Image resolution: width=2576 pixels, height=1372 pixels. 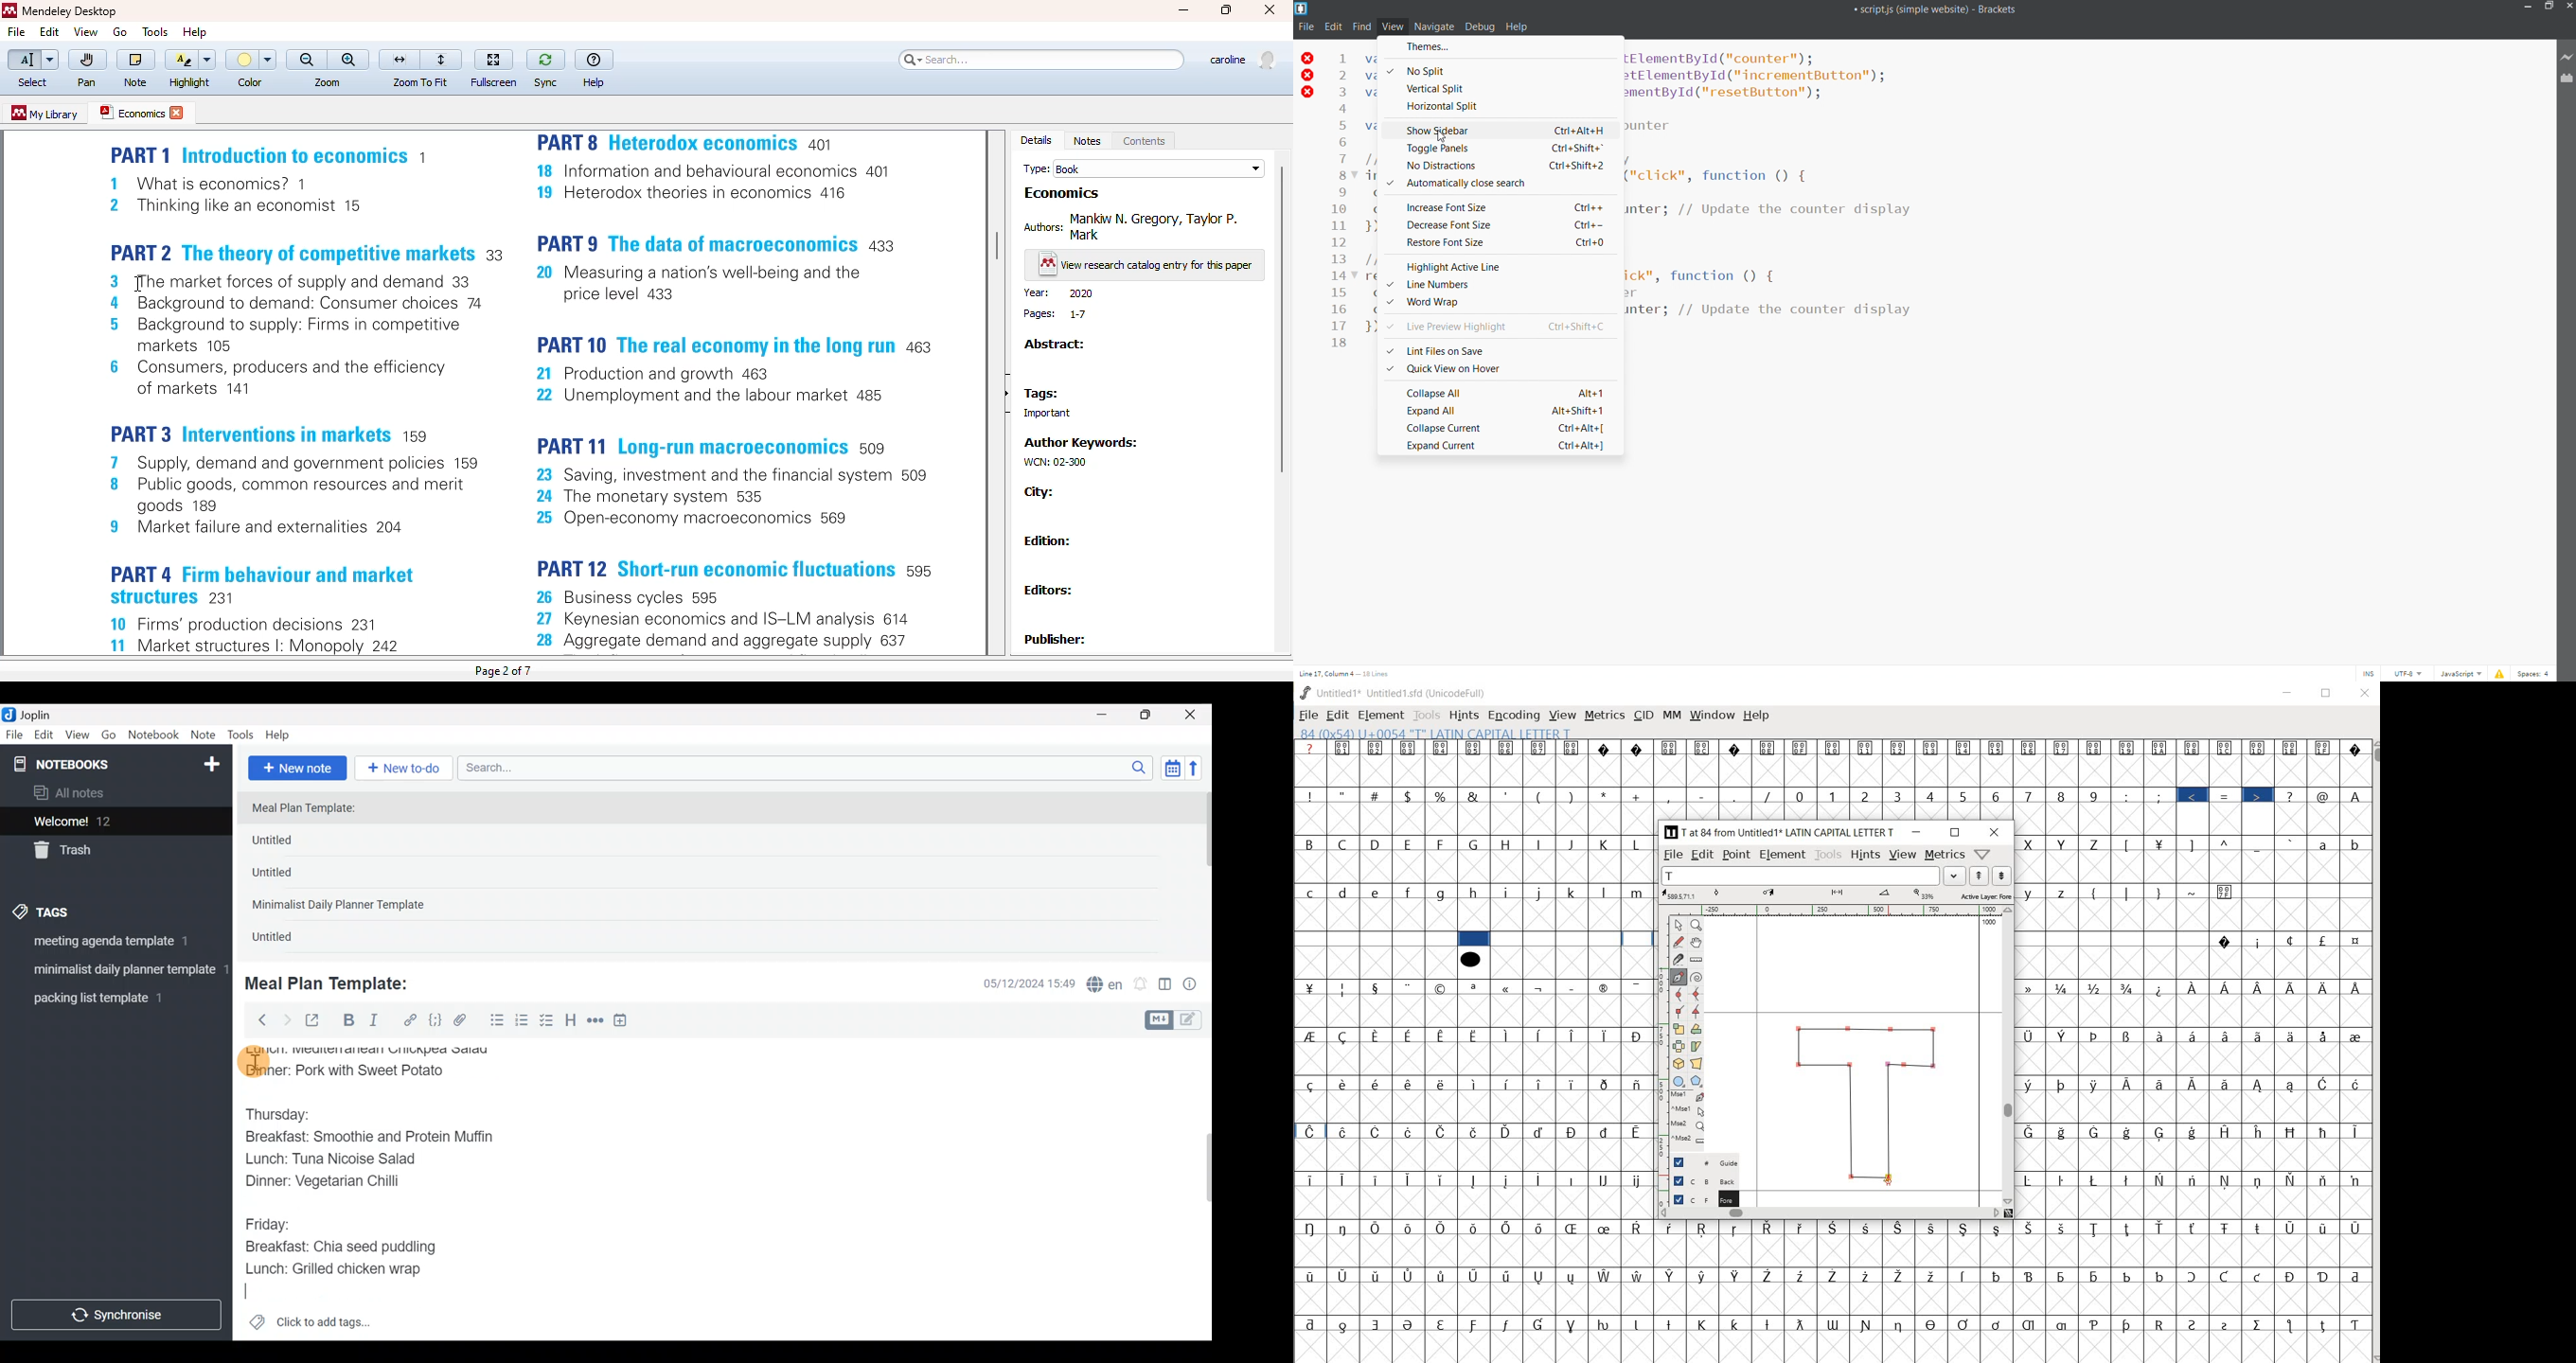 I want to click on Italic, so click(x=372, y=1023).